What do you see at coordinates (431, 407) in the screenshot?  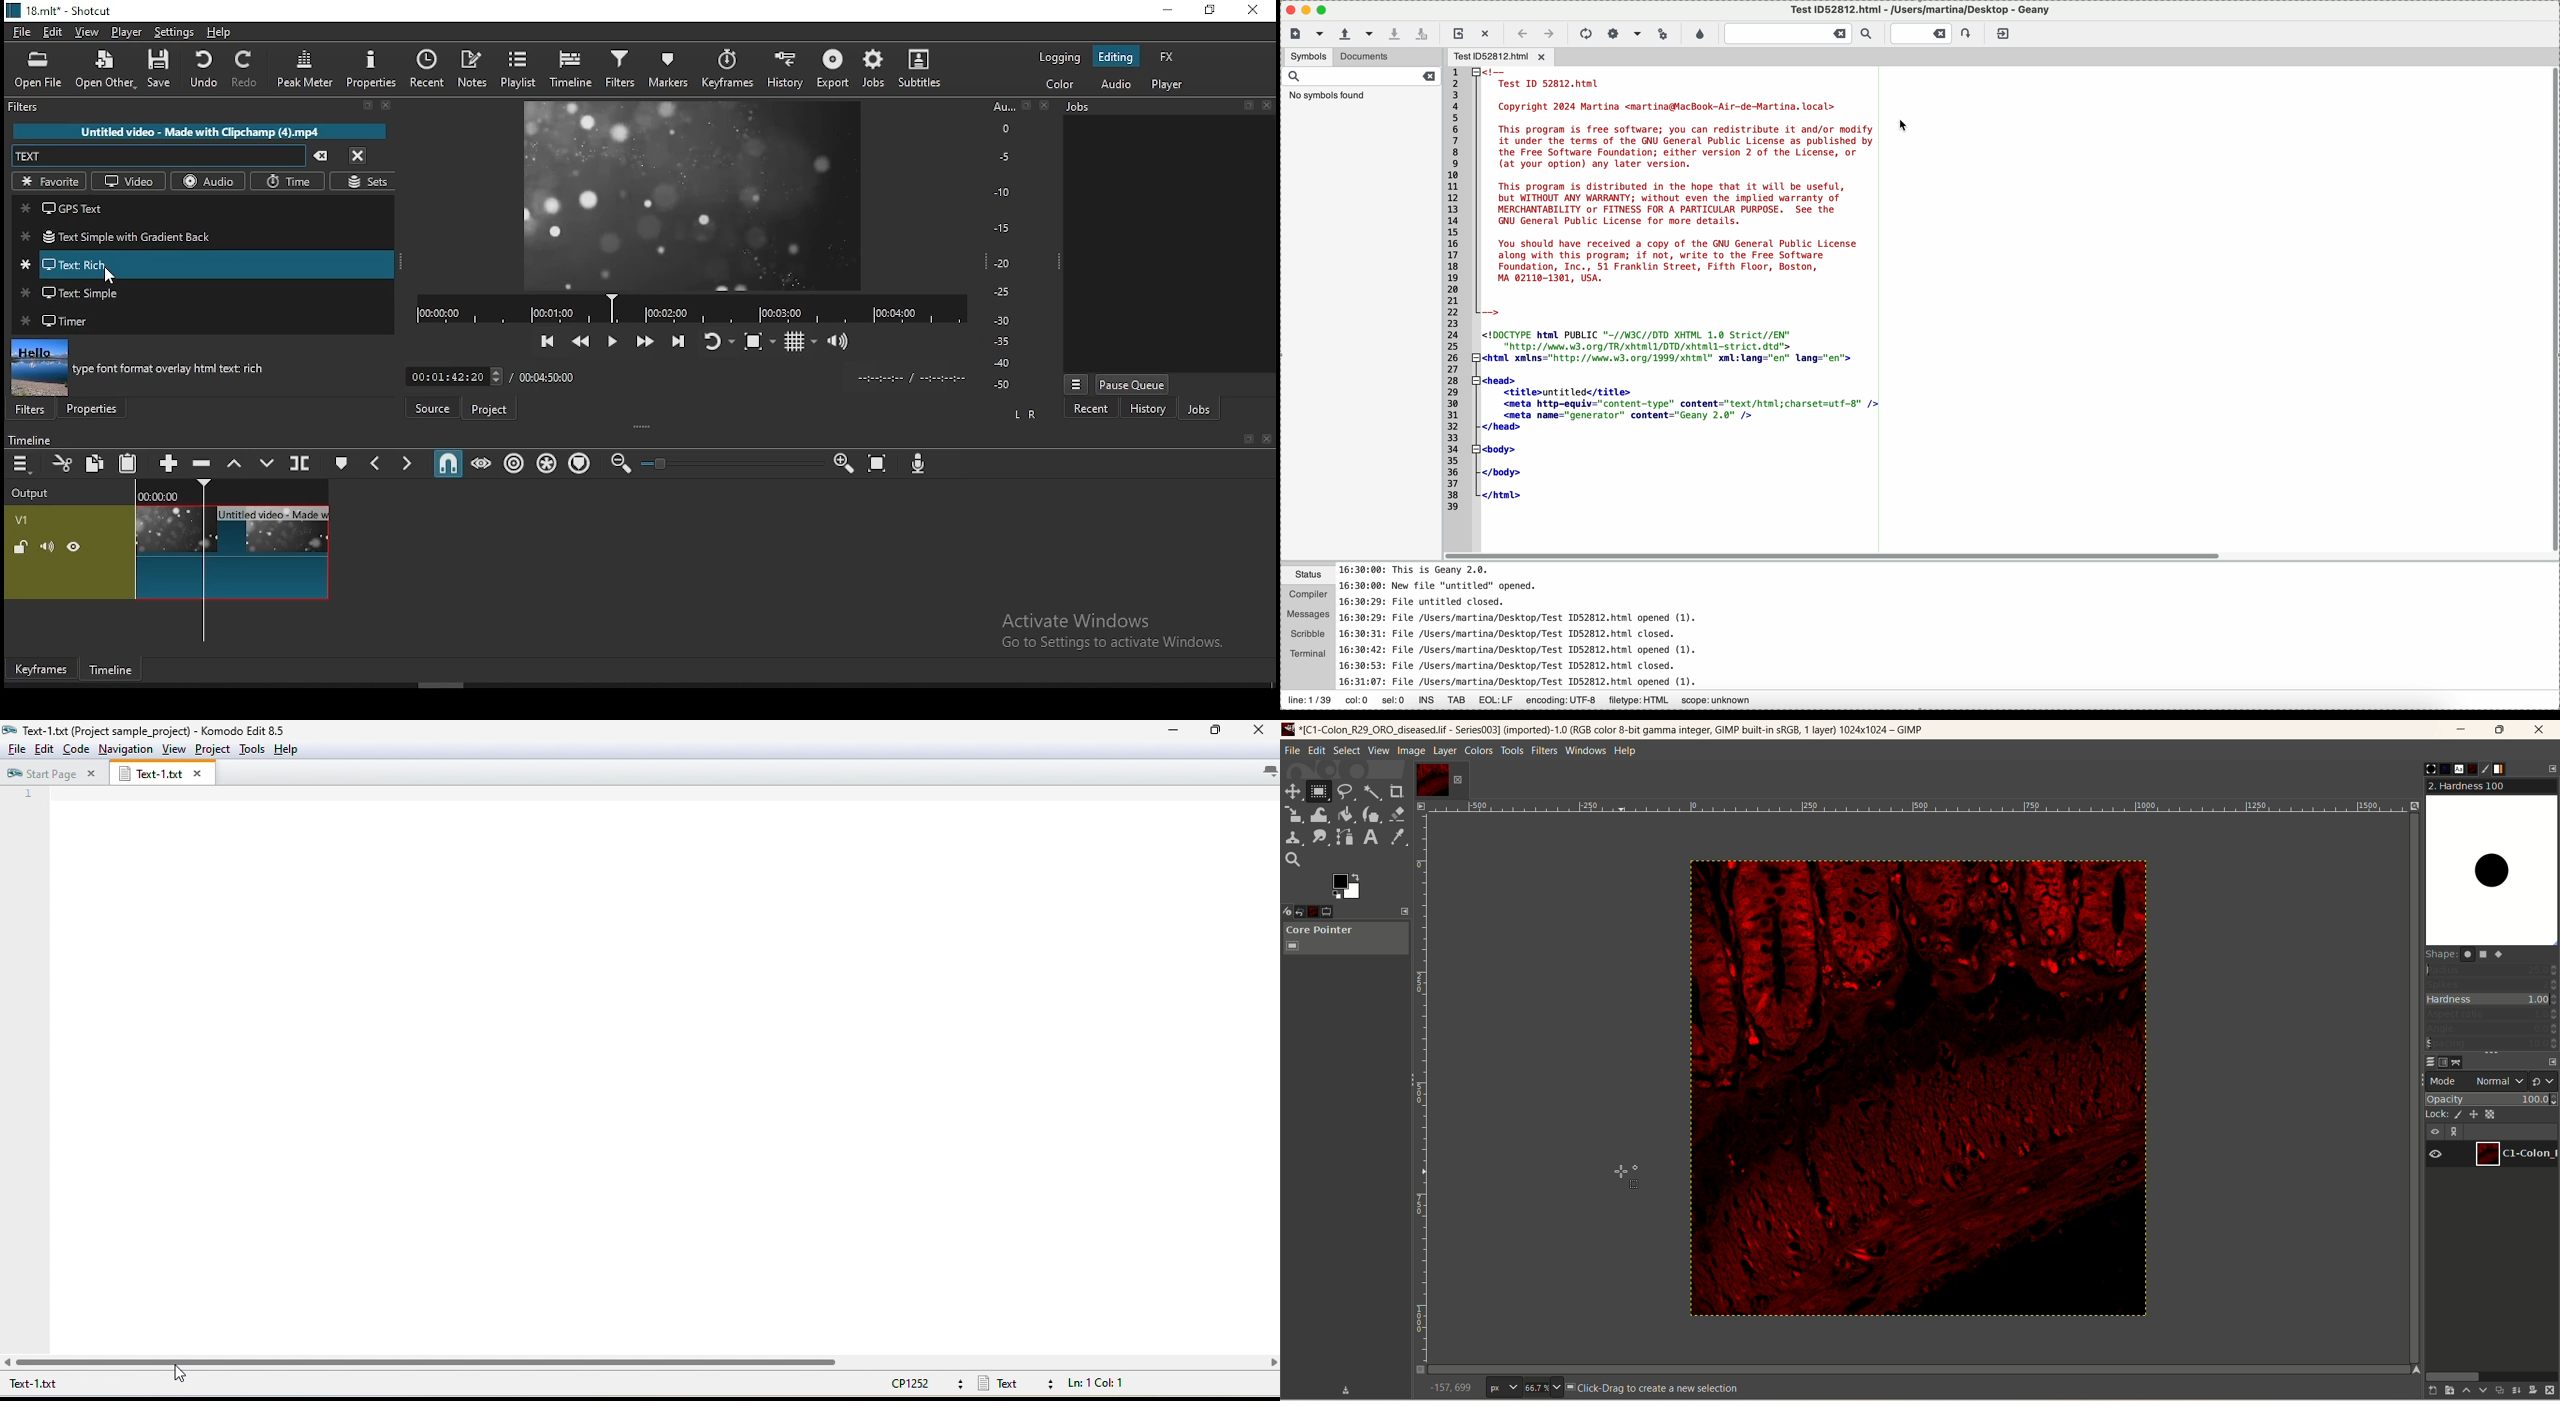 I see `source` at bounding box center [431, 407].